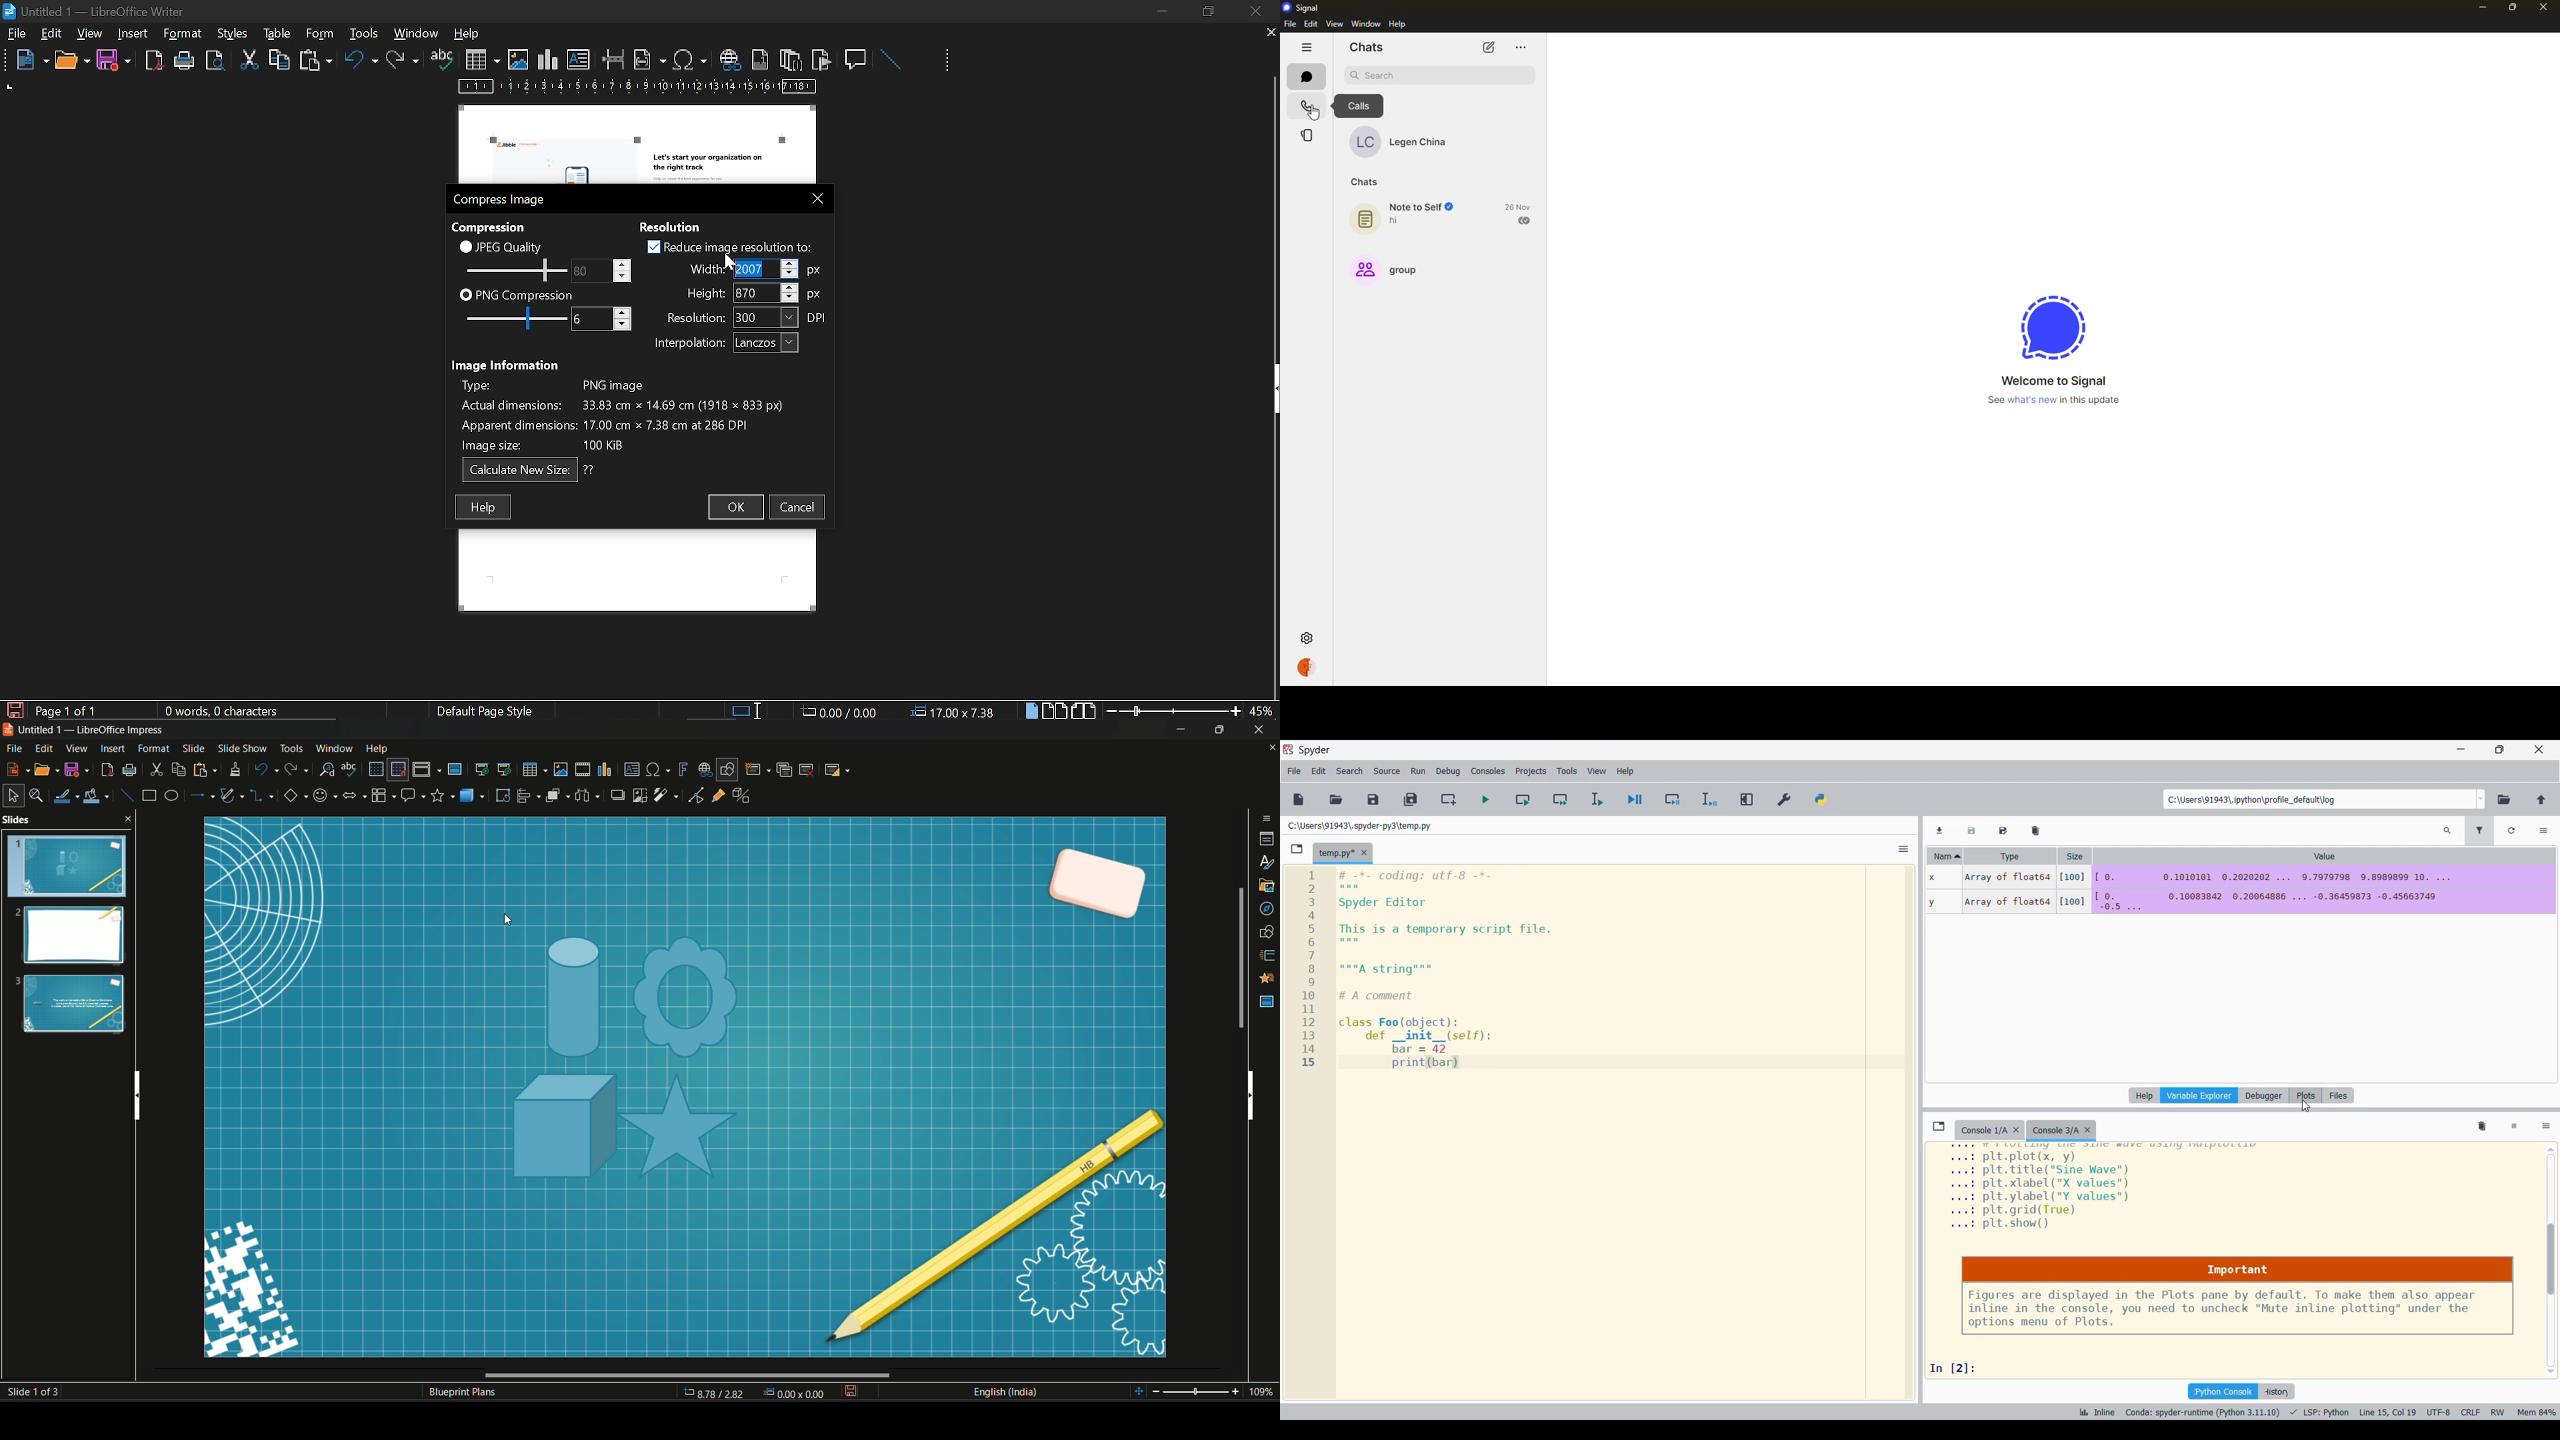 This screenshot has width=2576, height=1456. I want to click on undo, so click(361, 63).